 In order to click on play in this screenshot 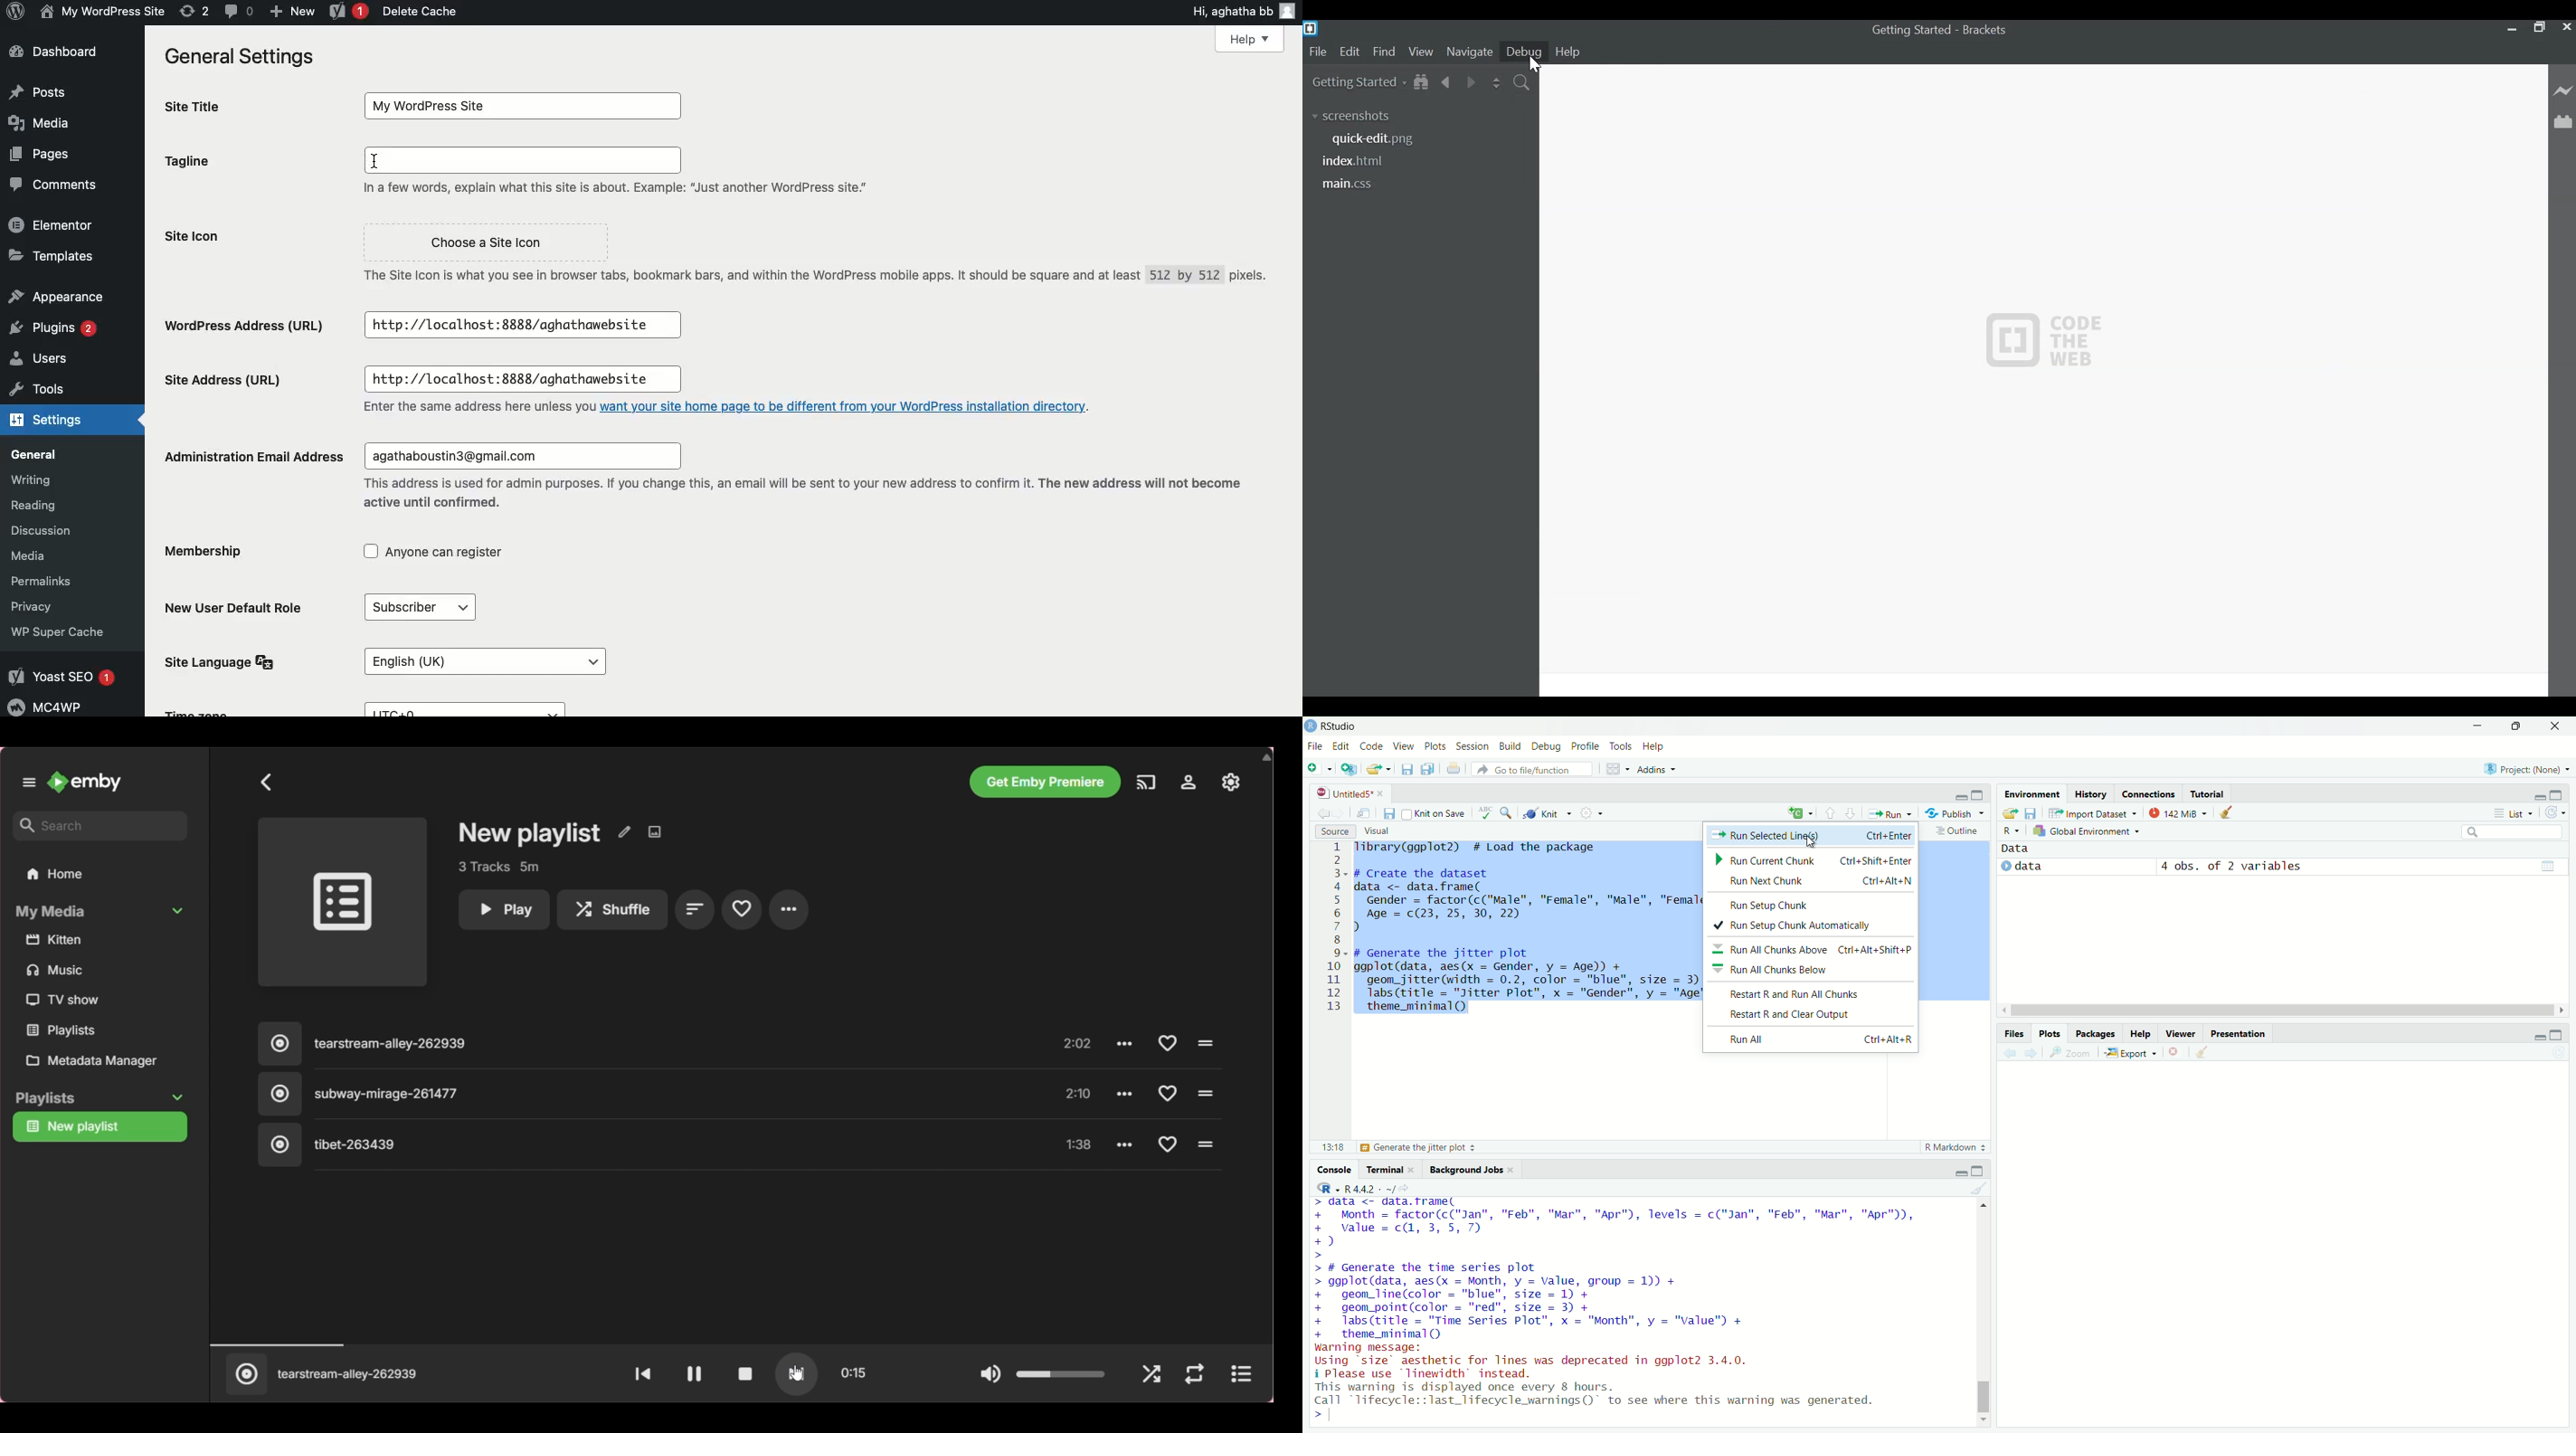, I will do `click(2007, 864)`.